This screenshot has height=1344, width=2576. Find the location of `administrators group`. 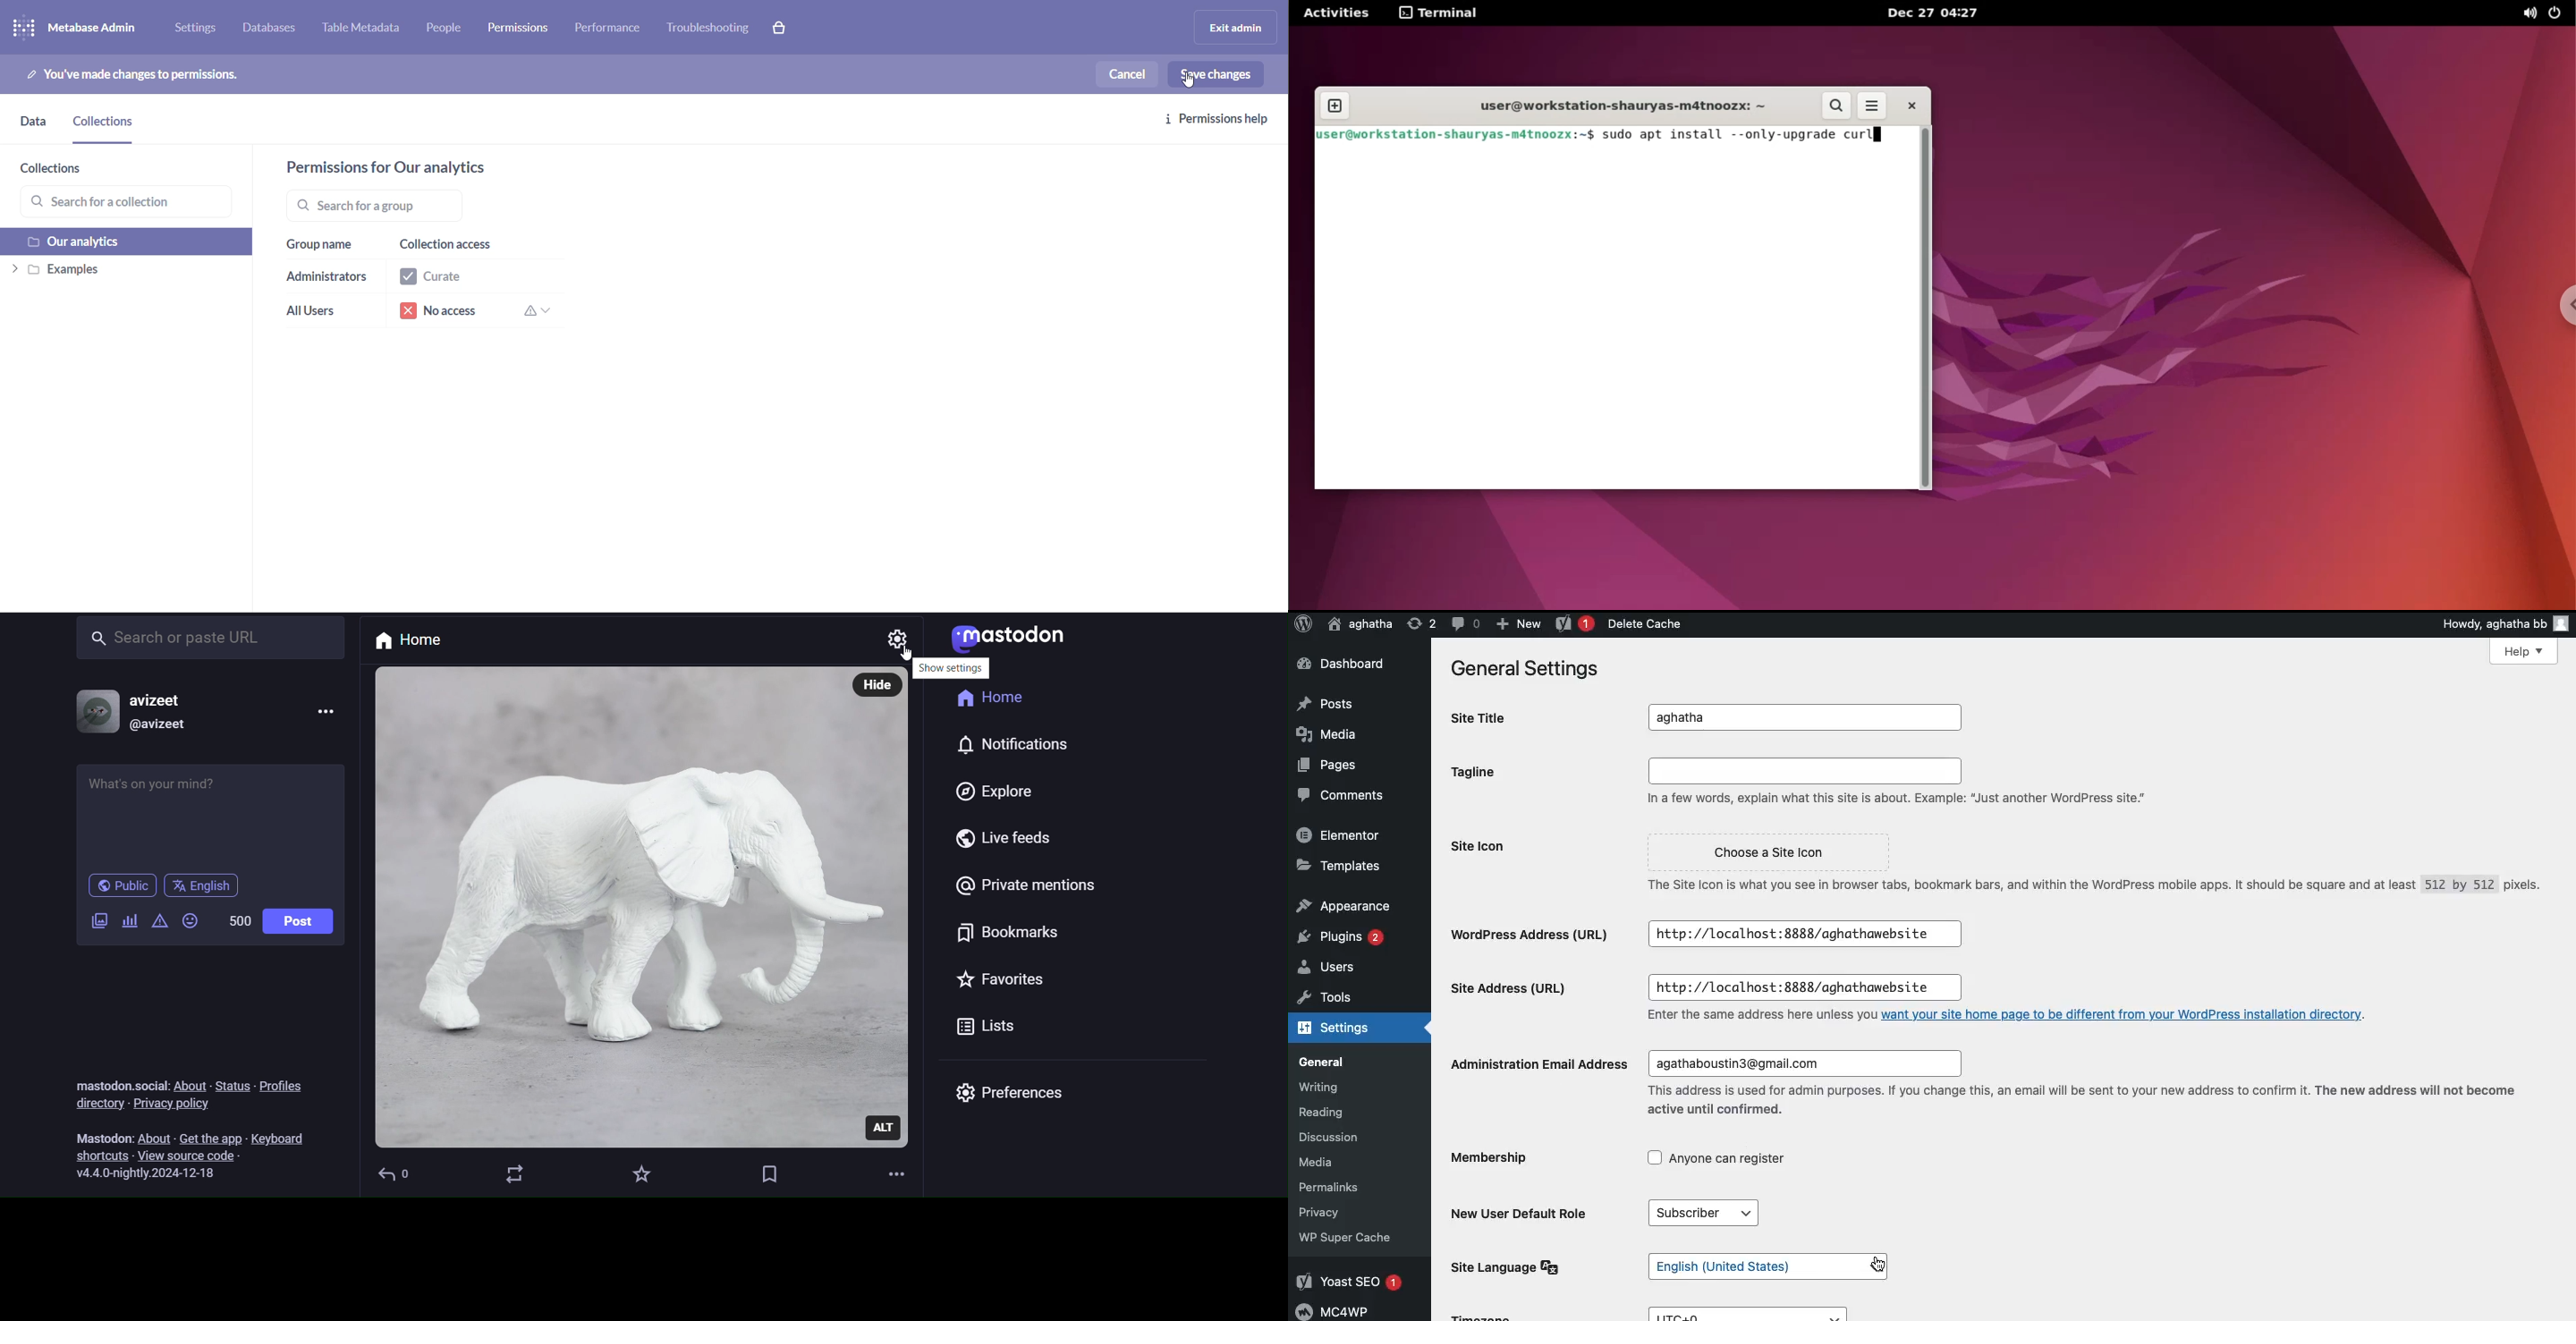

administrators group is located at coordinates (323, 280).